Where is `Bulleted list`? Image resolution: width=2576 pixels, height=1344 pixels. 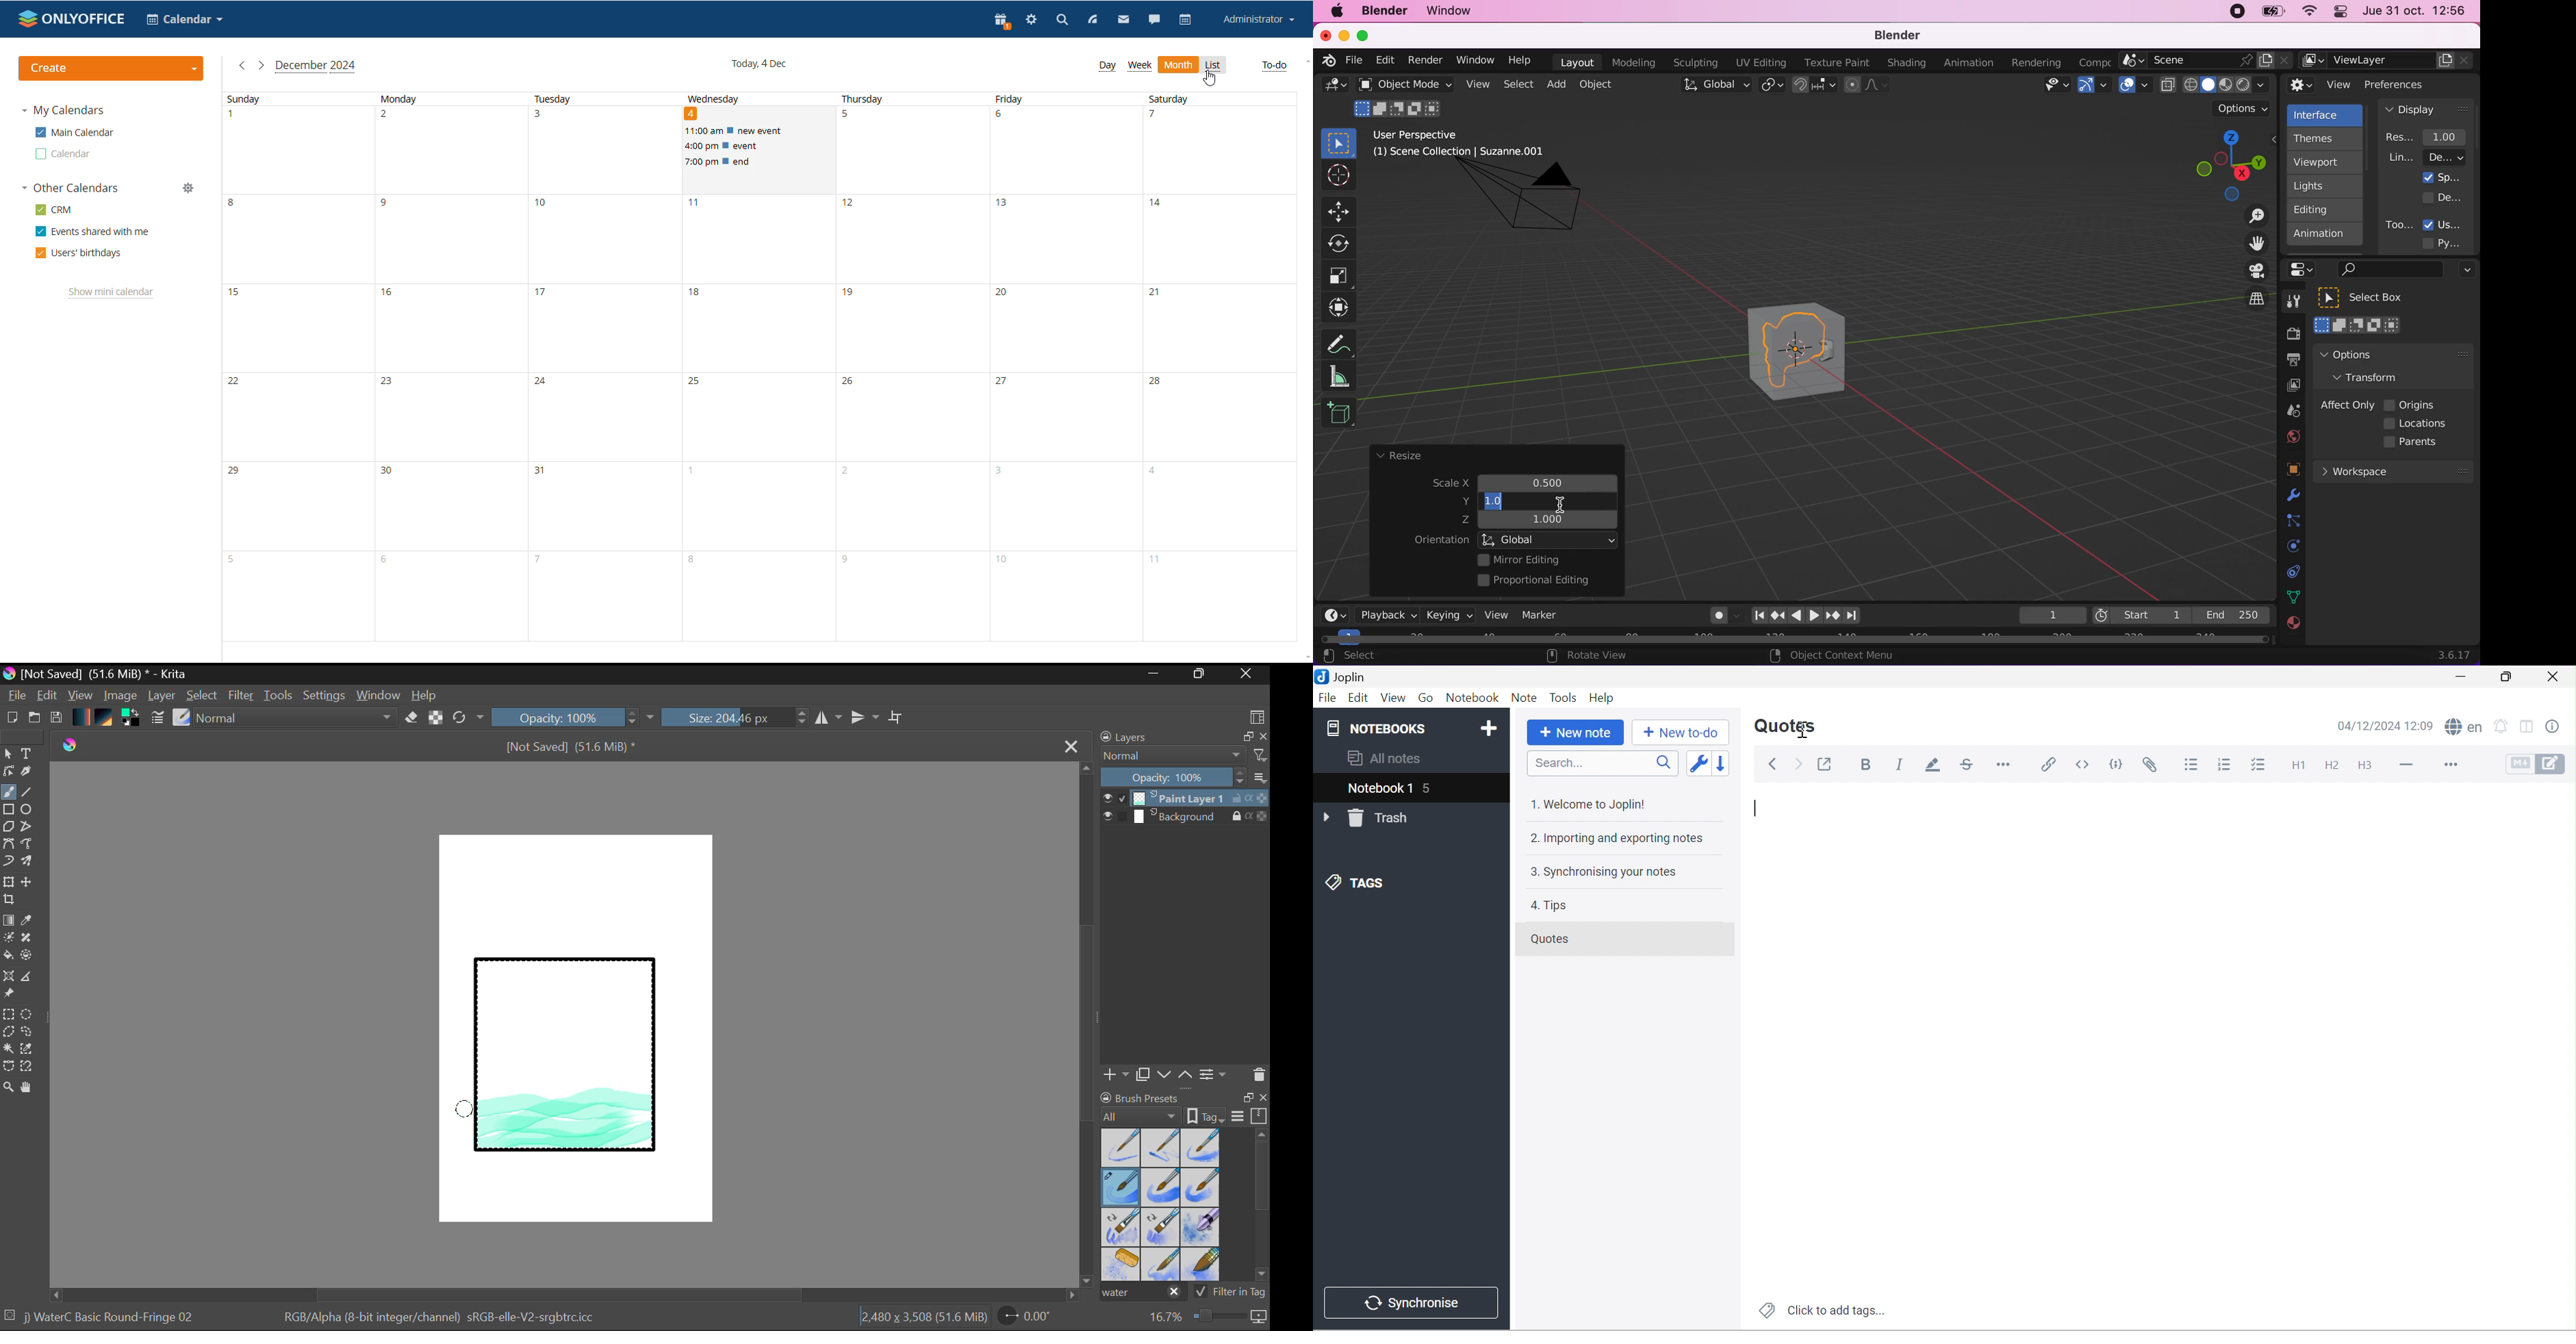
Bulleted list is located at coordinates (2192, 766).